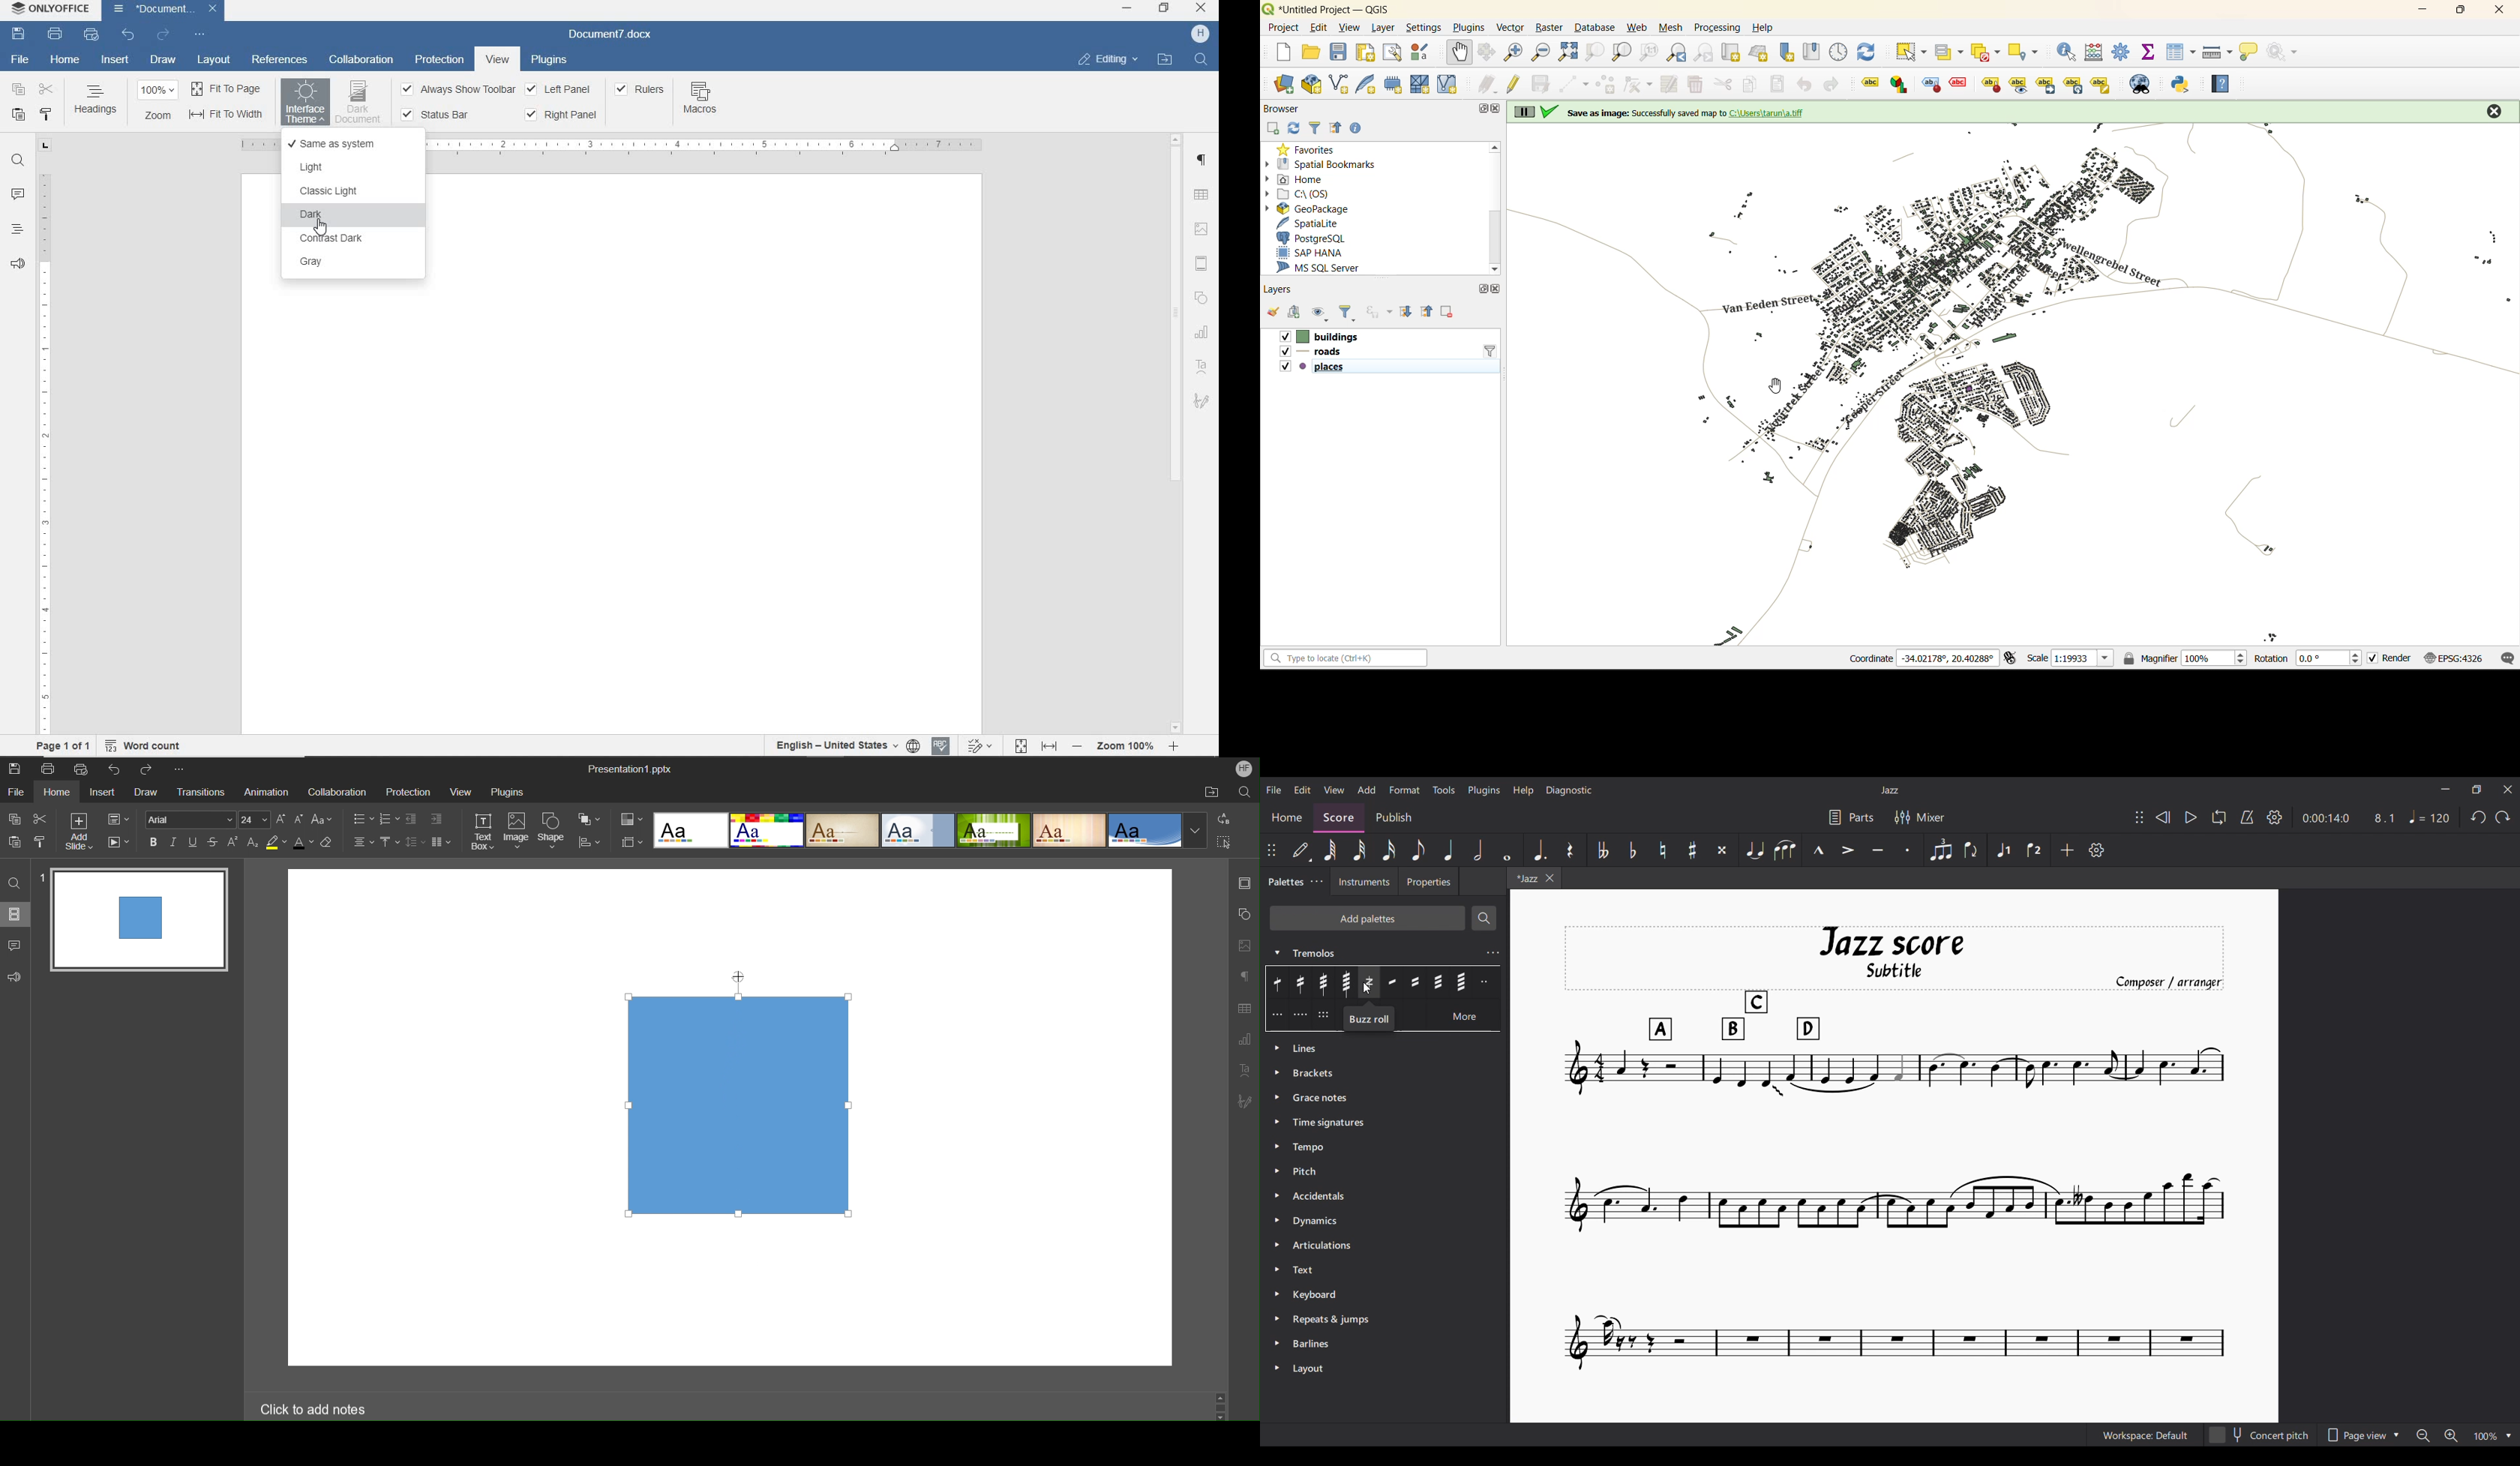 The image size is (2520, 1484). I want to click on Tremolos, so click(1374, 952).